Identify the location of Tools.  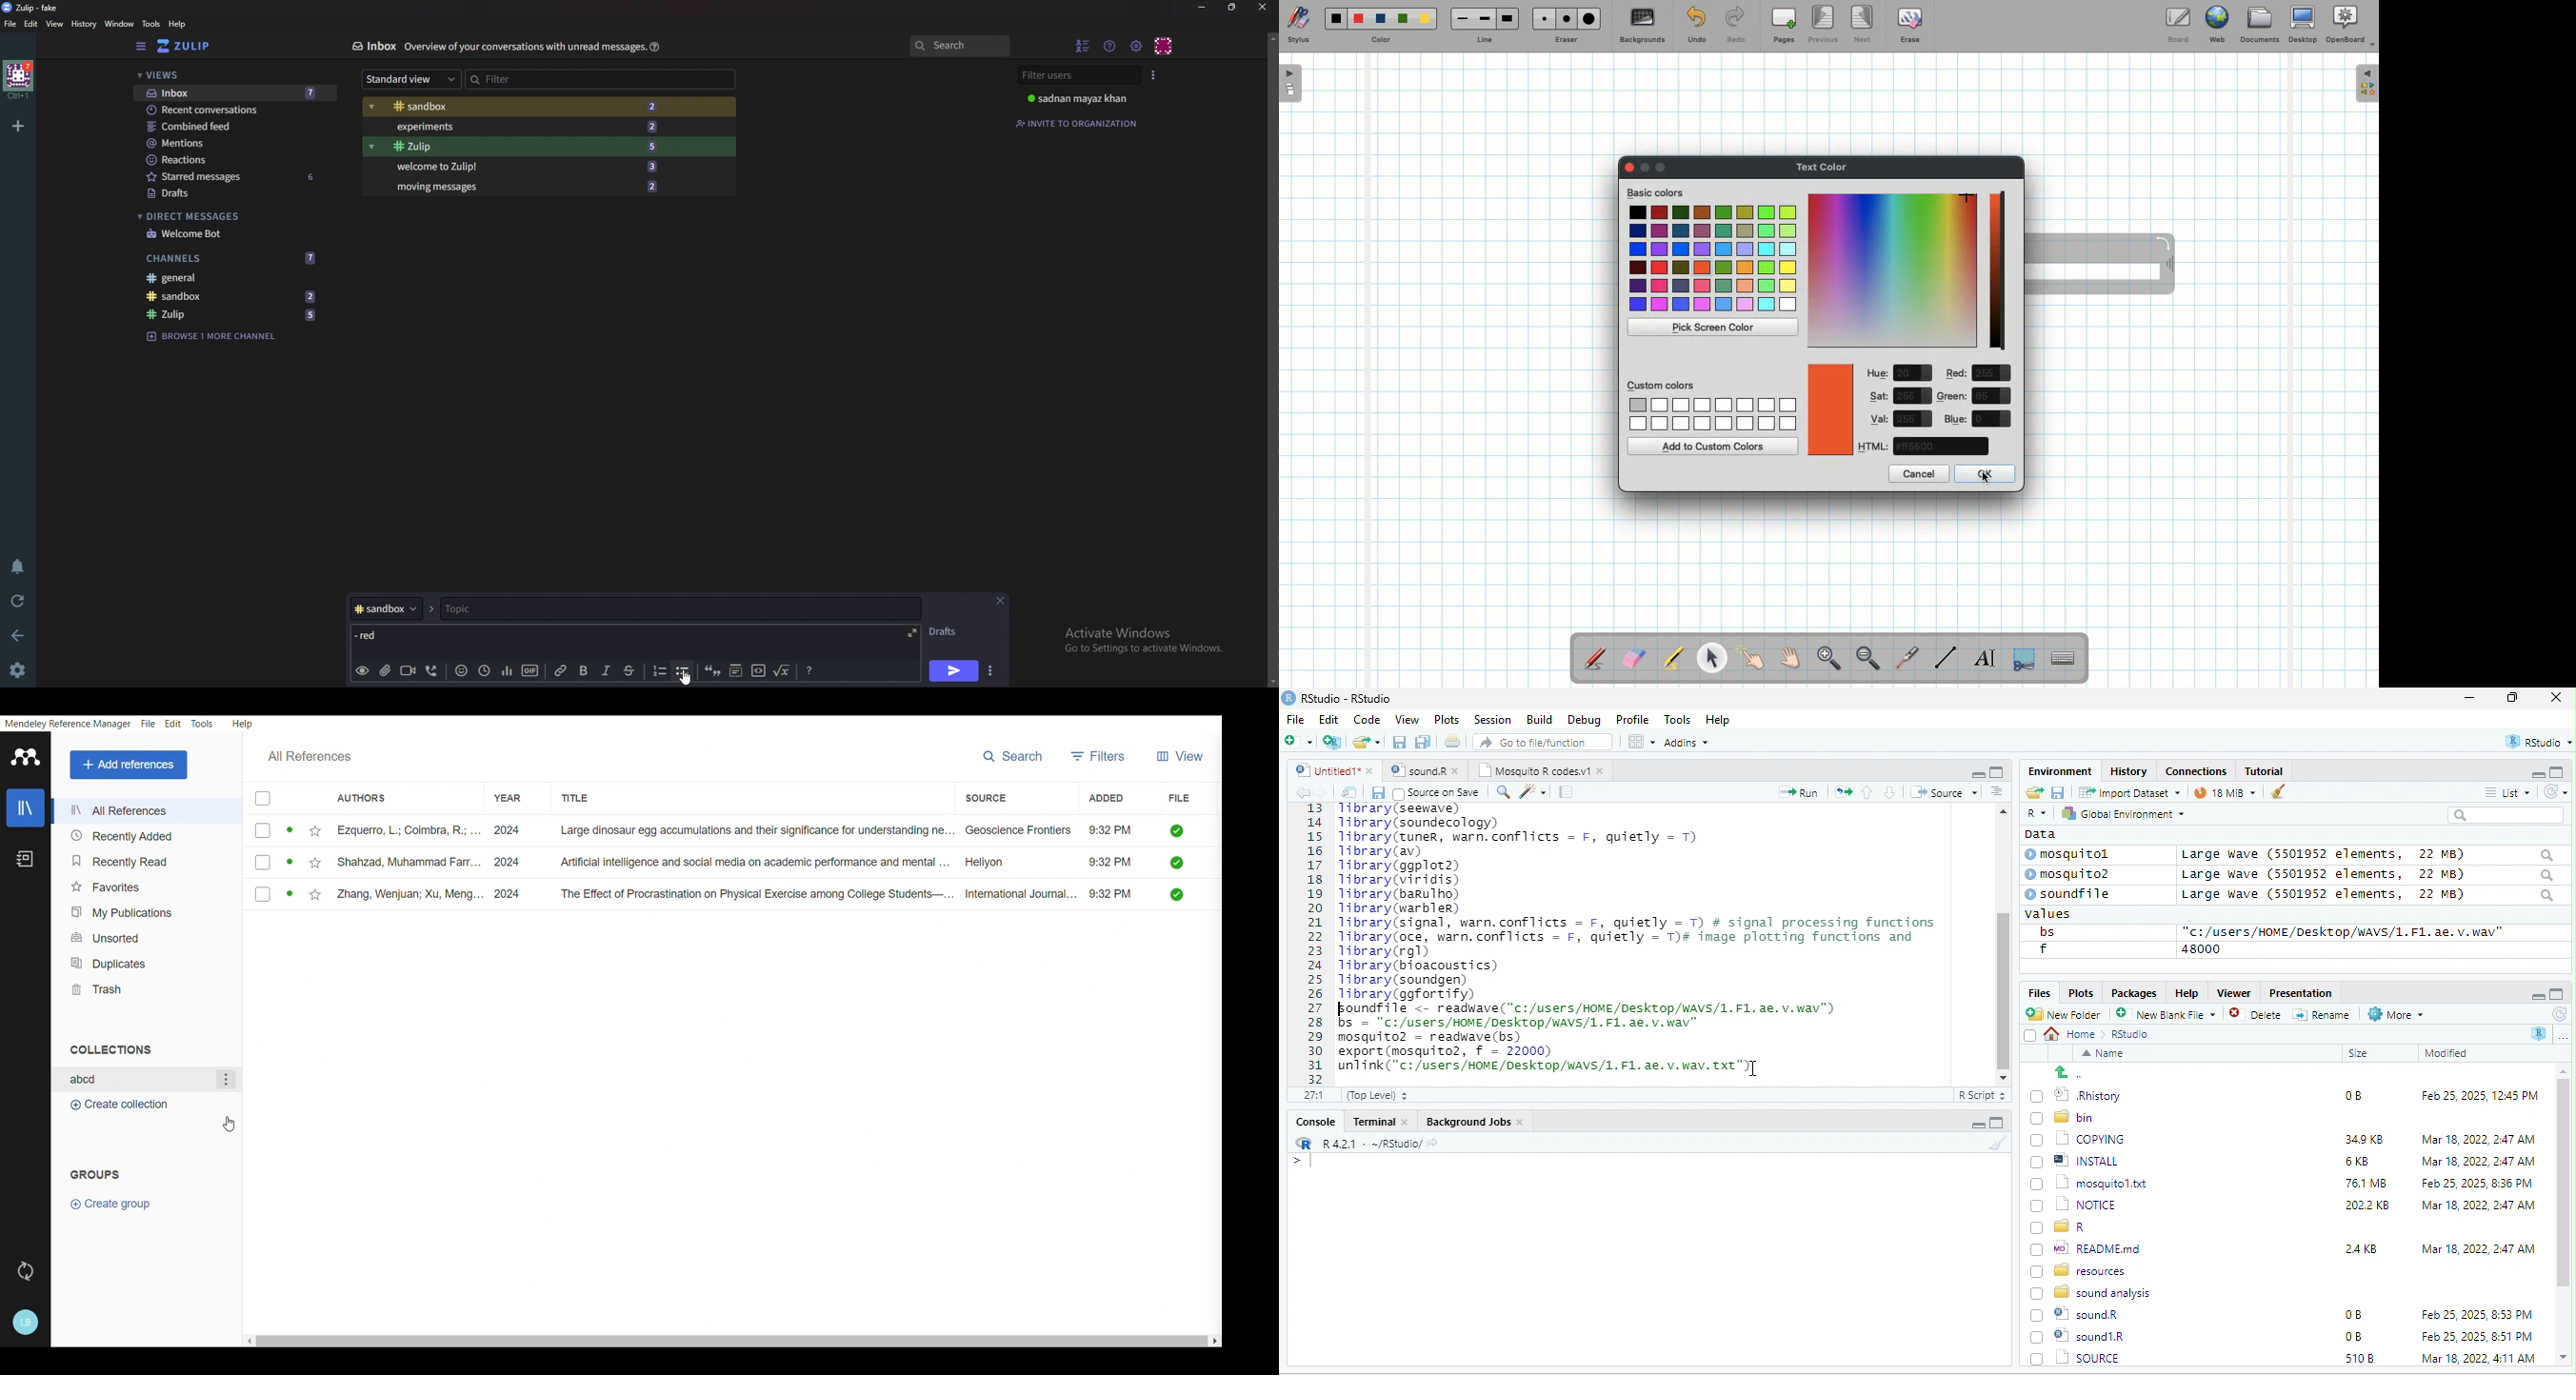
(1678, 719).